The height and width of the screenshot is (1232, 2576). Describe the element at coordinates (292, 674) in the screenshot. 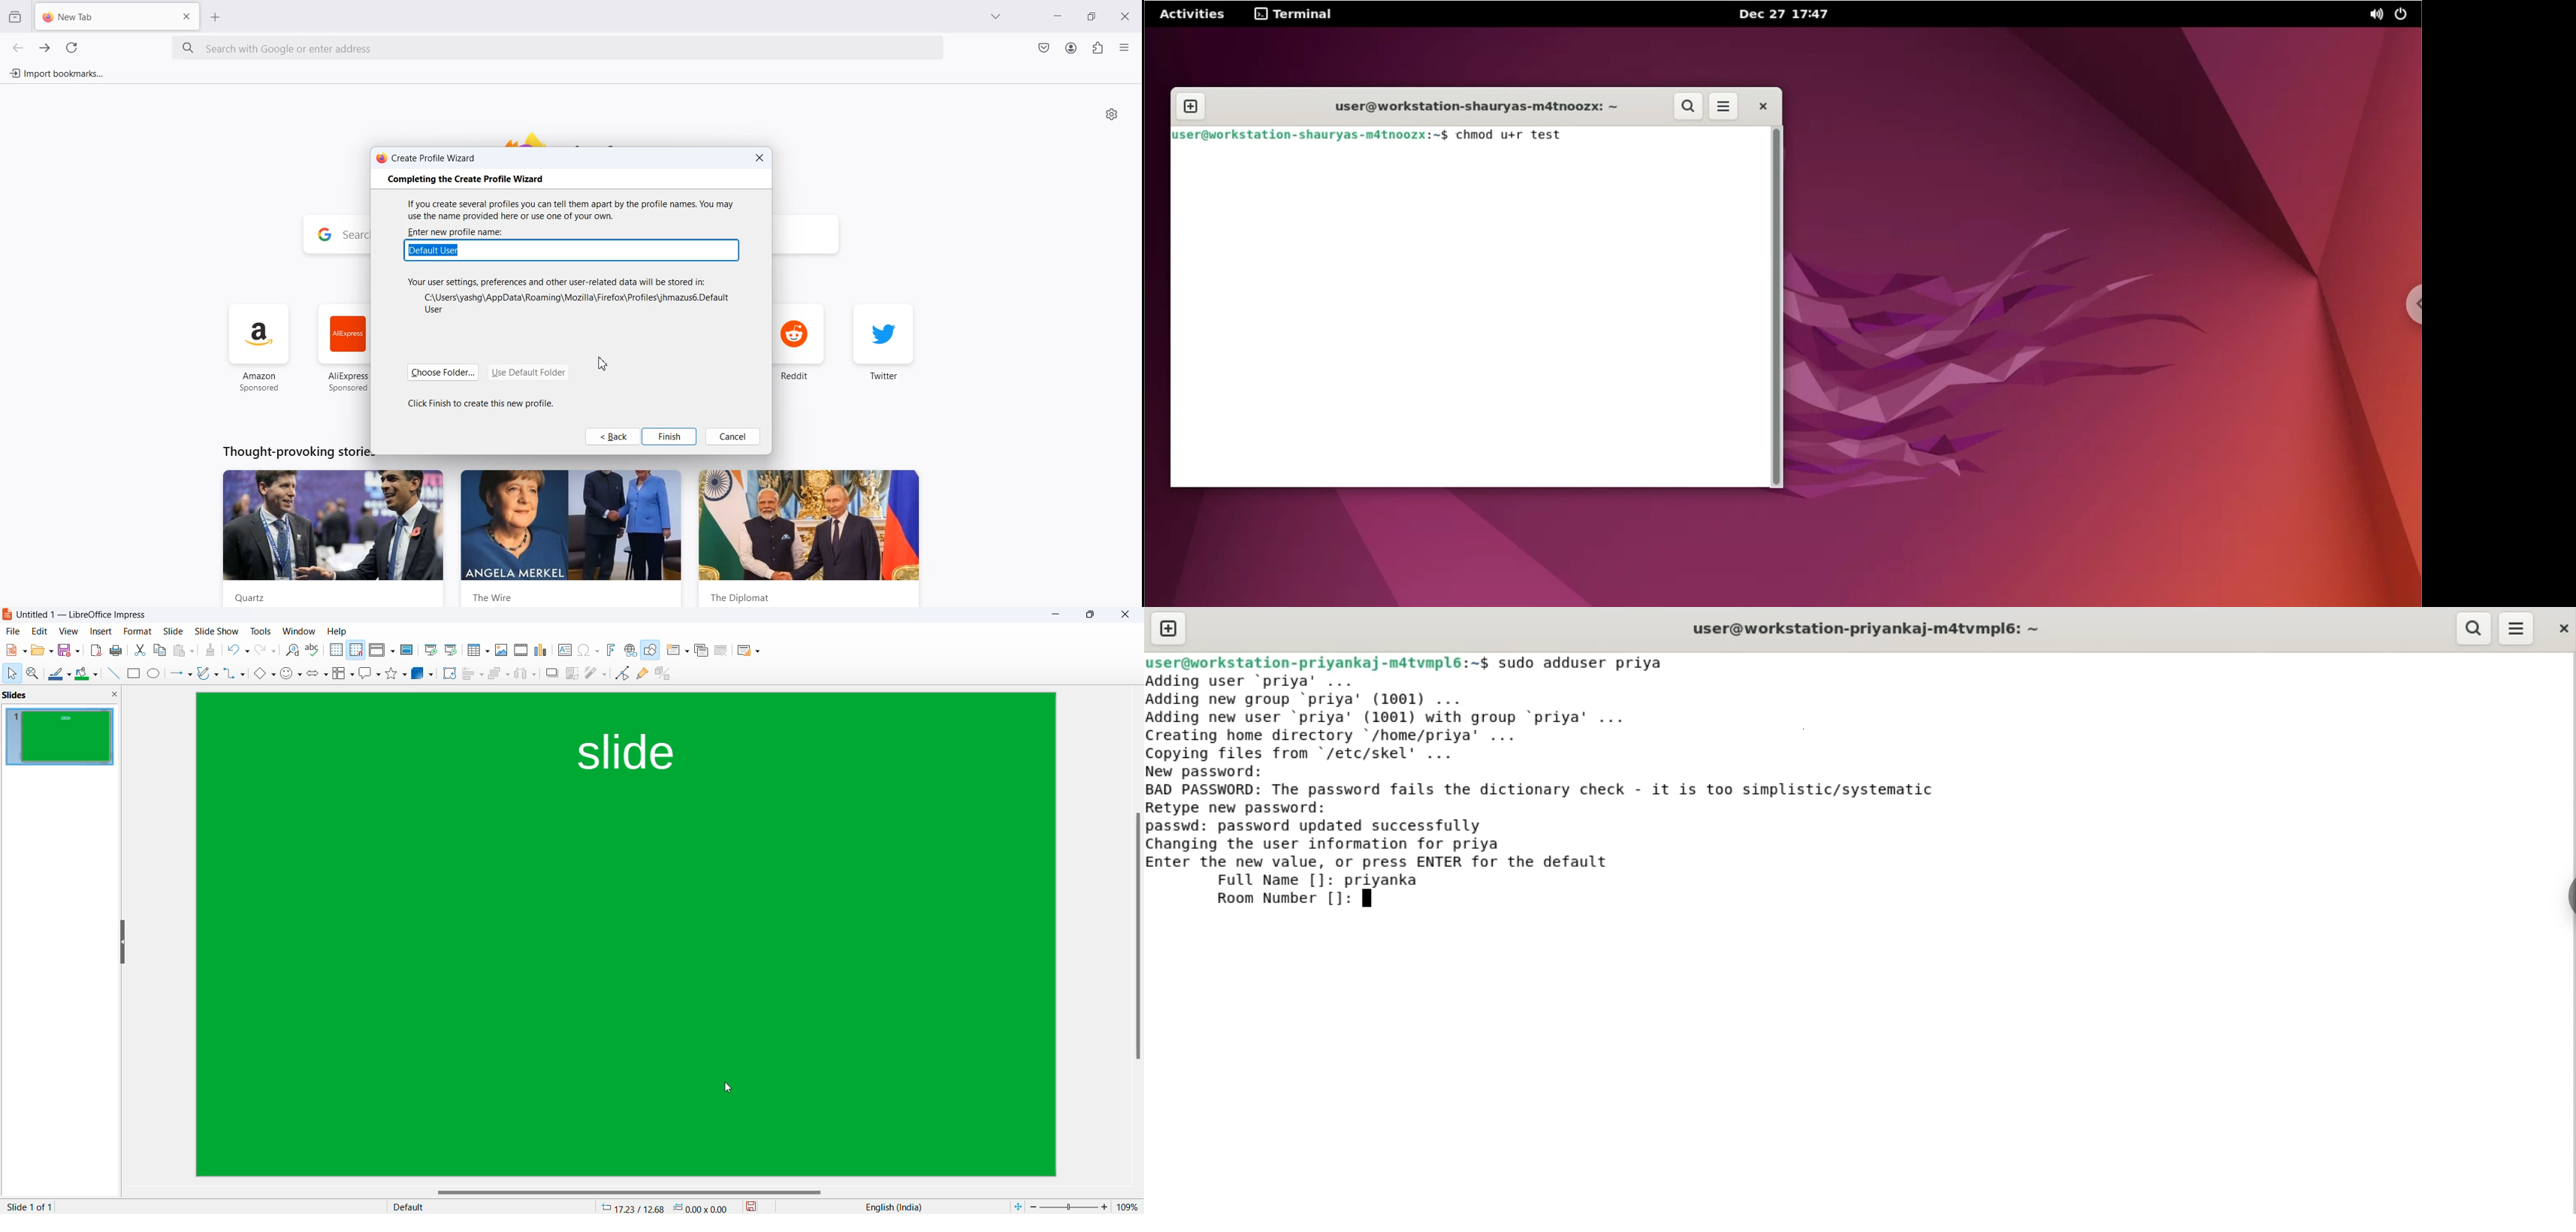

I see `symbol shapes` at that location.